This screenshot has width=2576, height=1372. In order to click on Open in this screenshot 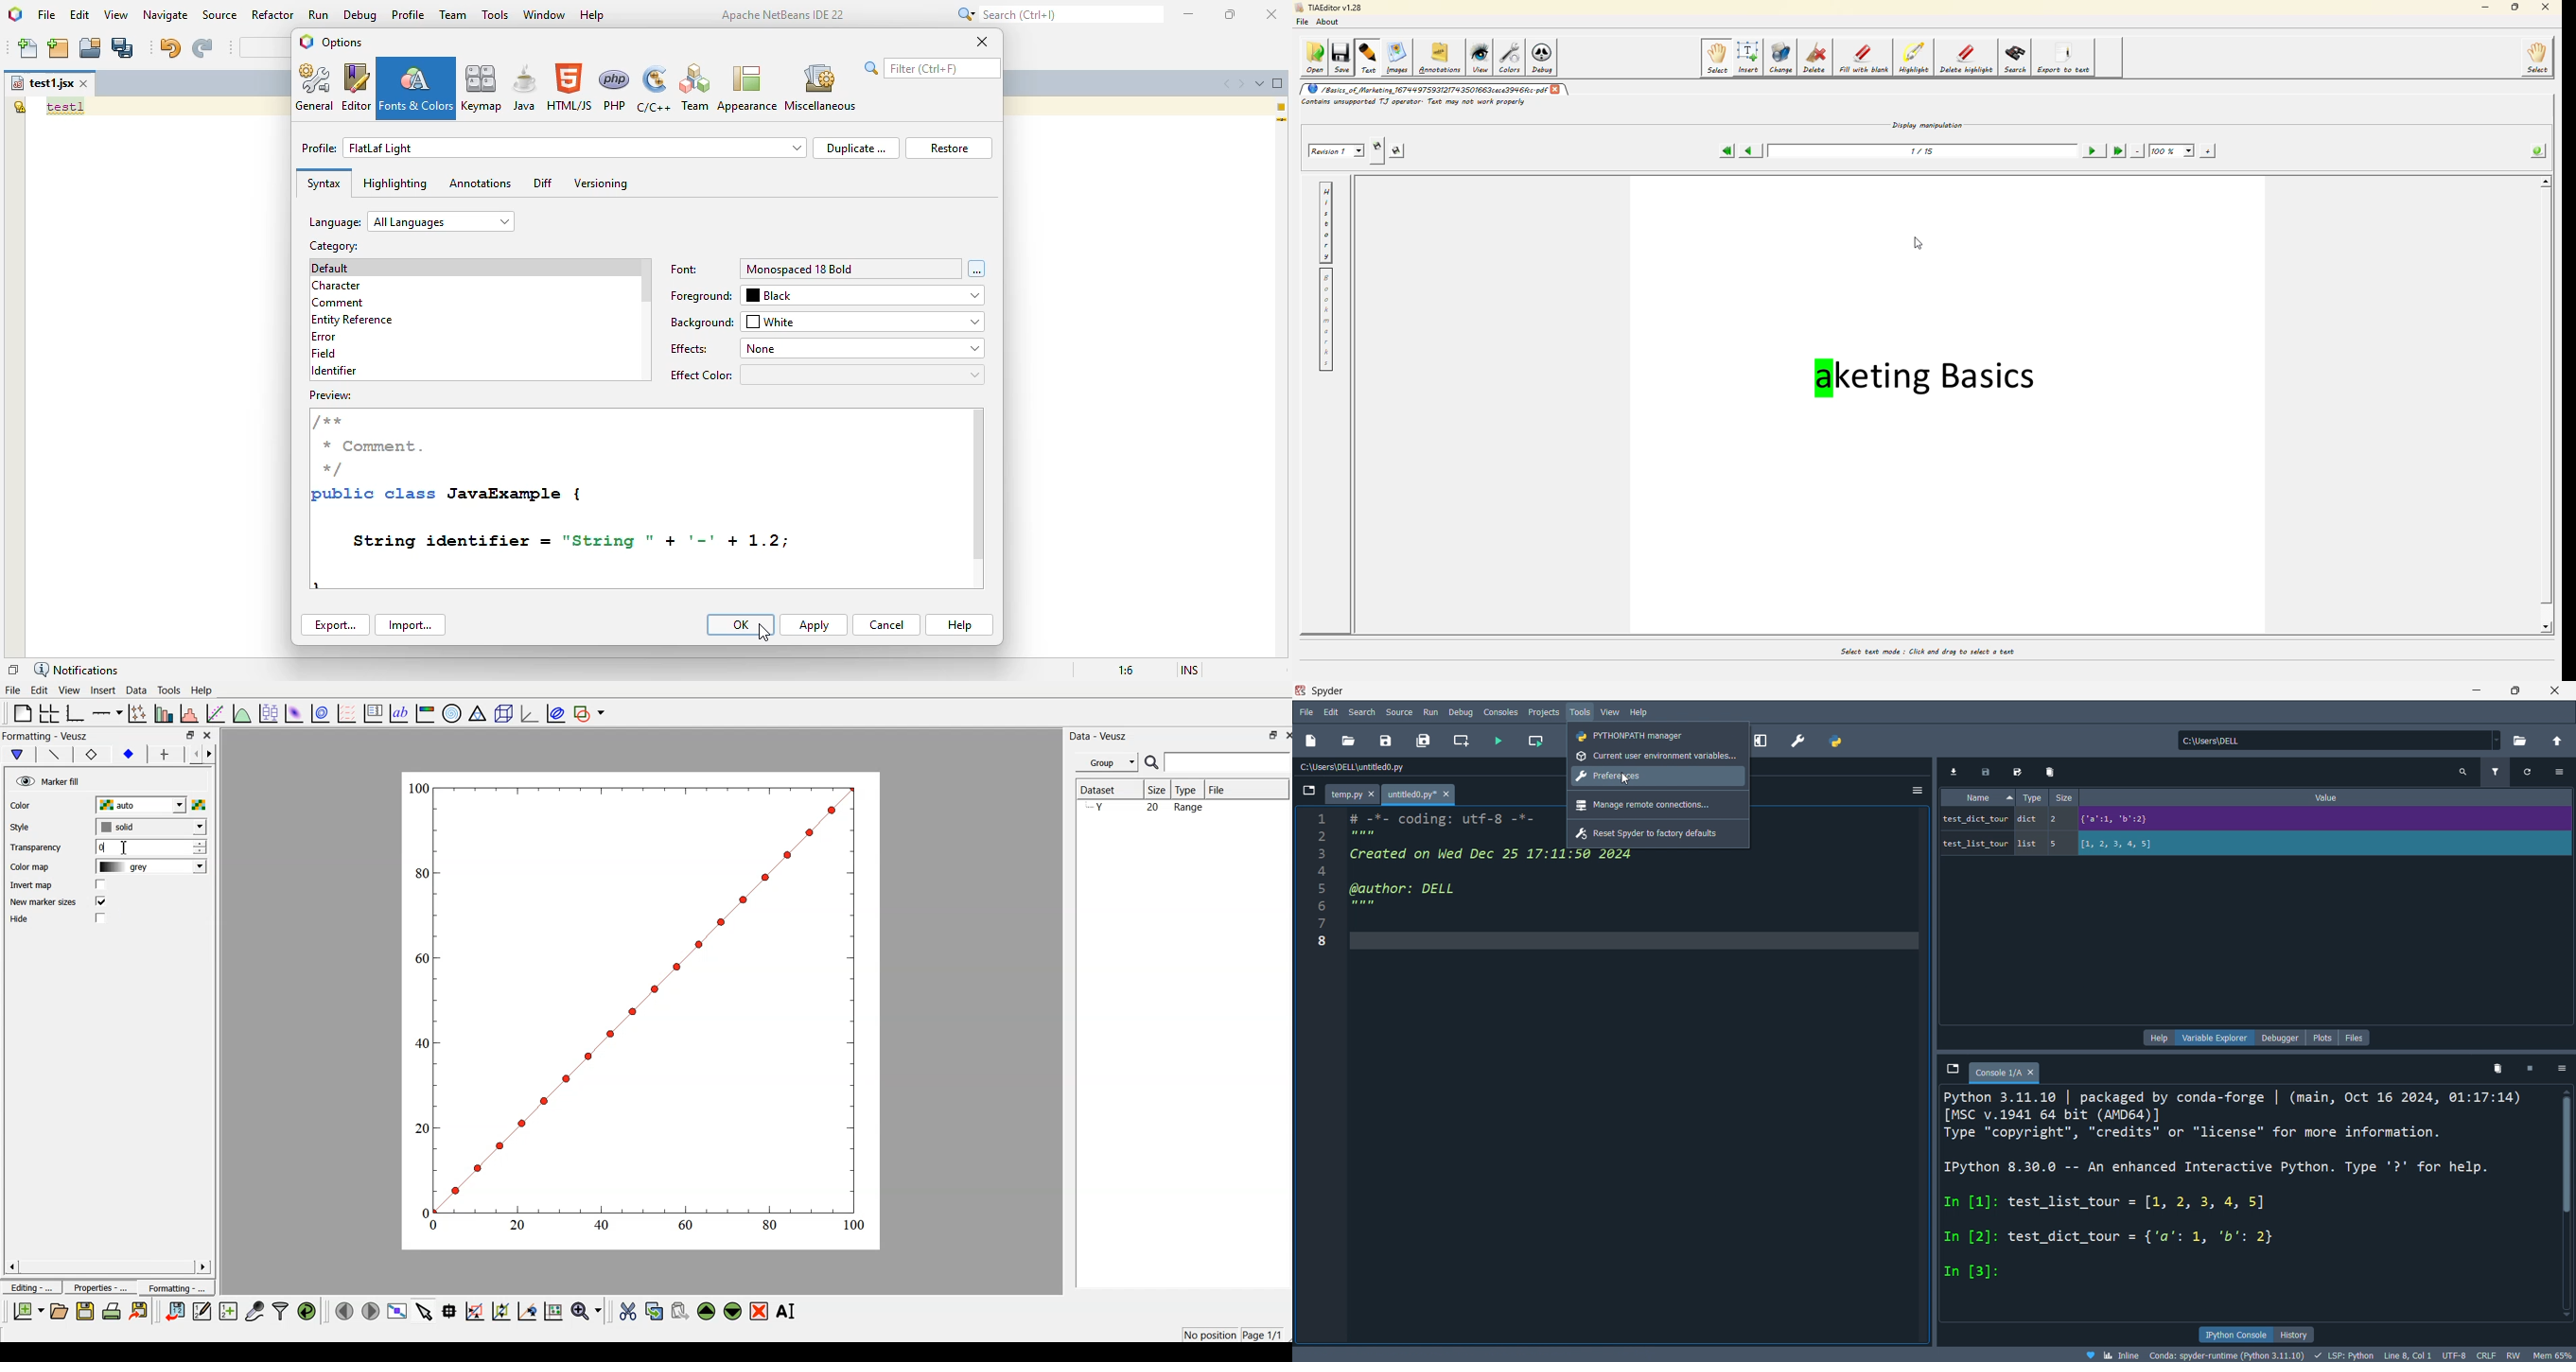, I will do `click(59, 1311)`.